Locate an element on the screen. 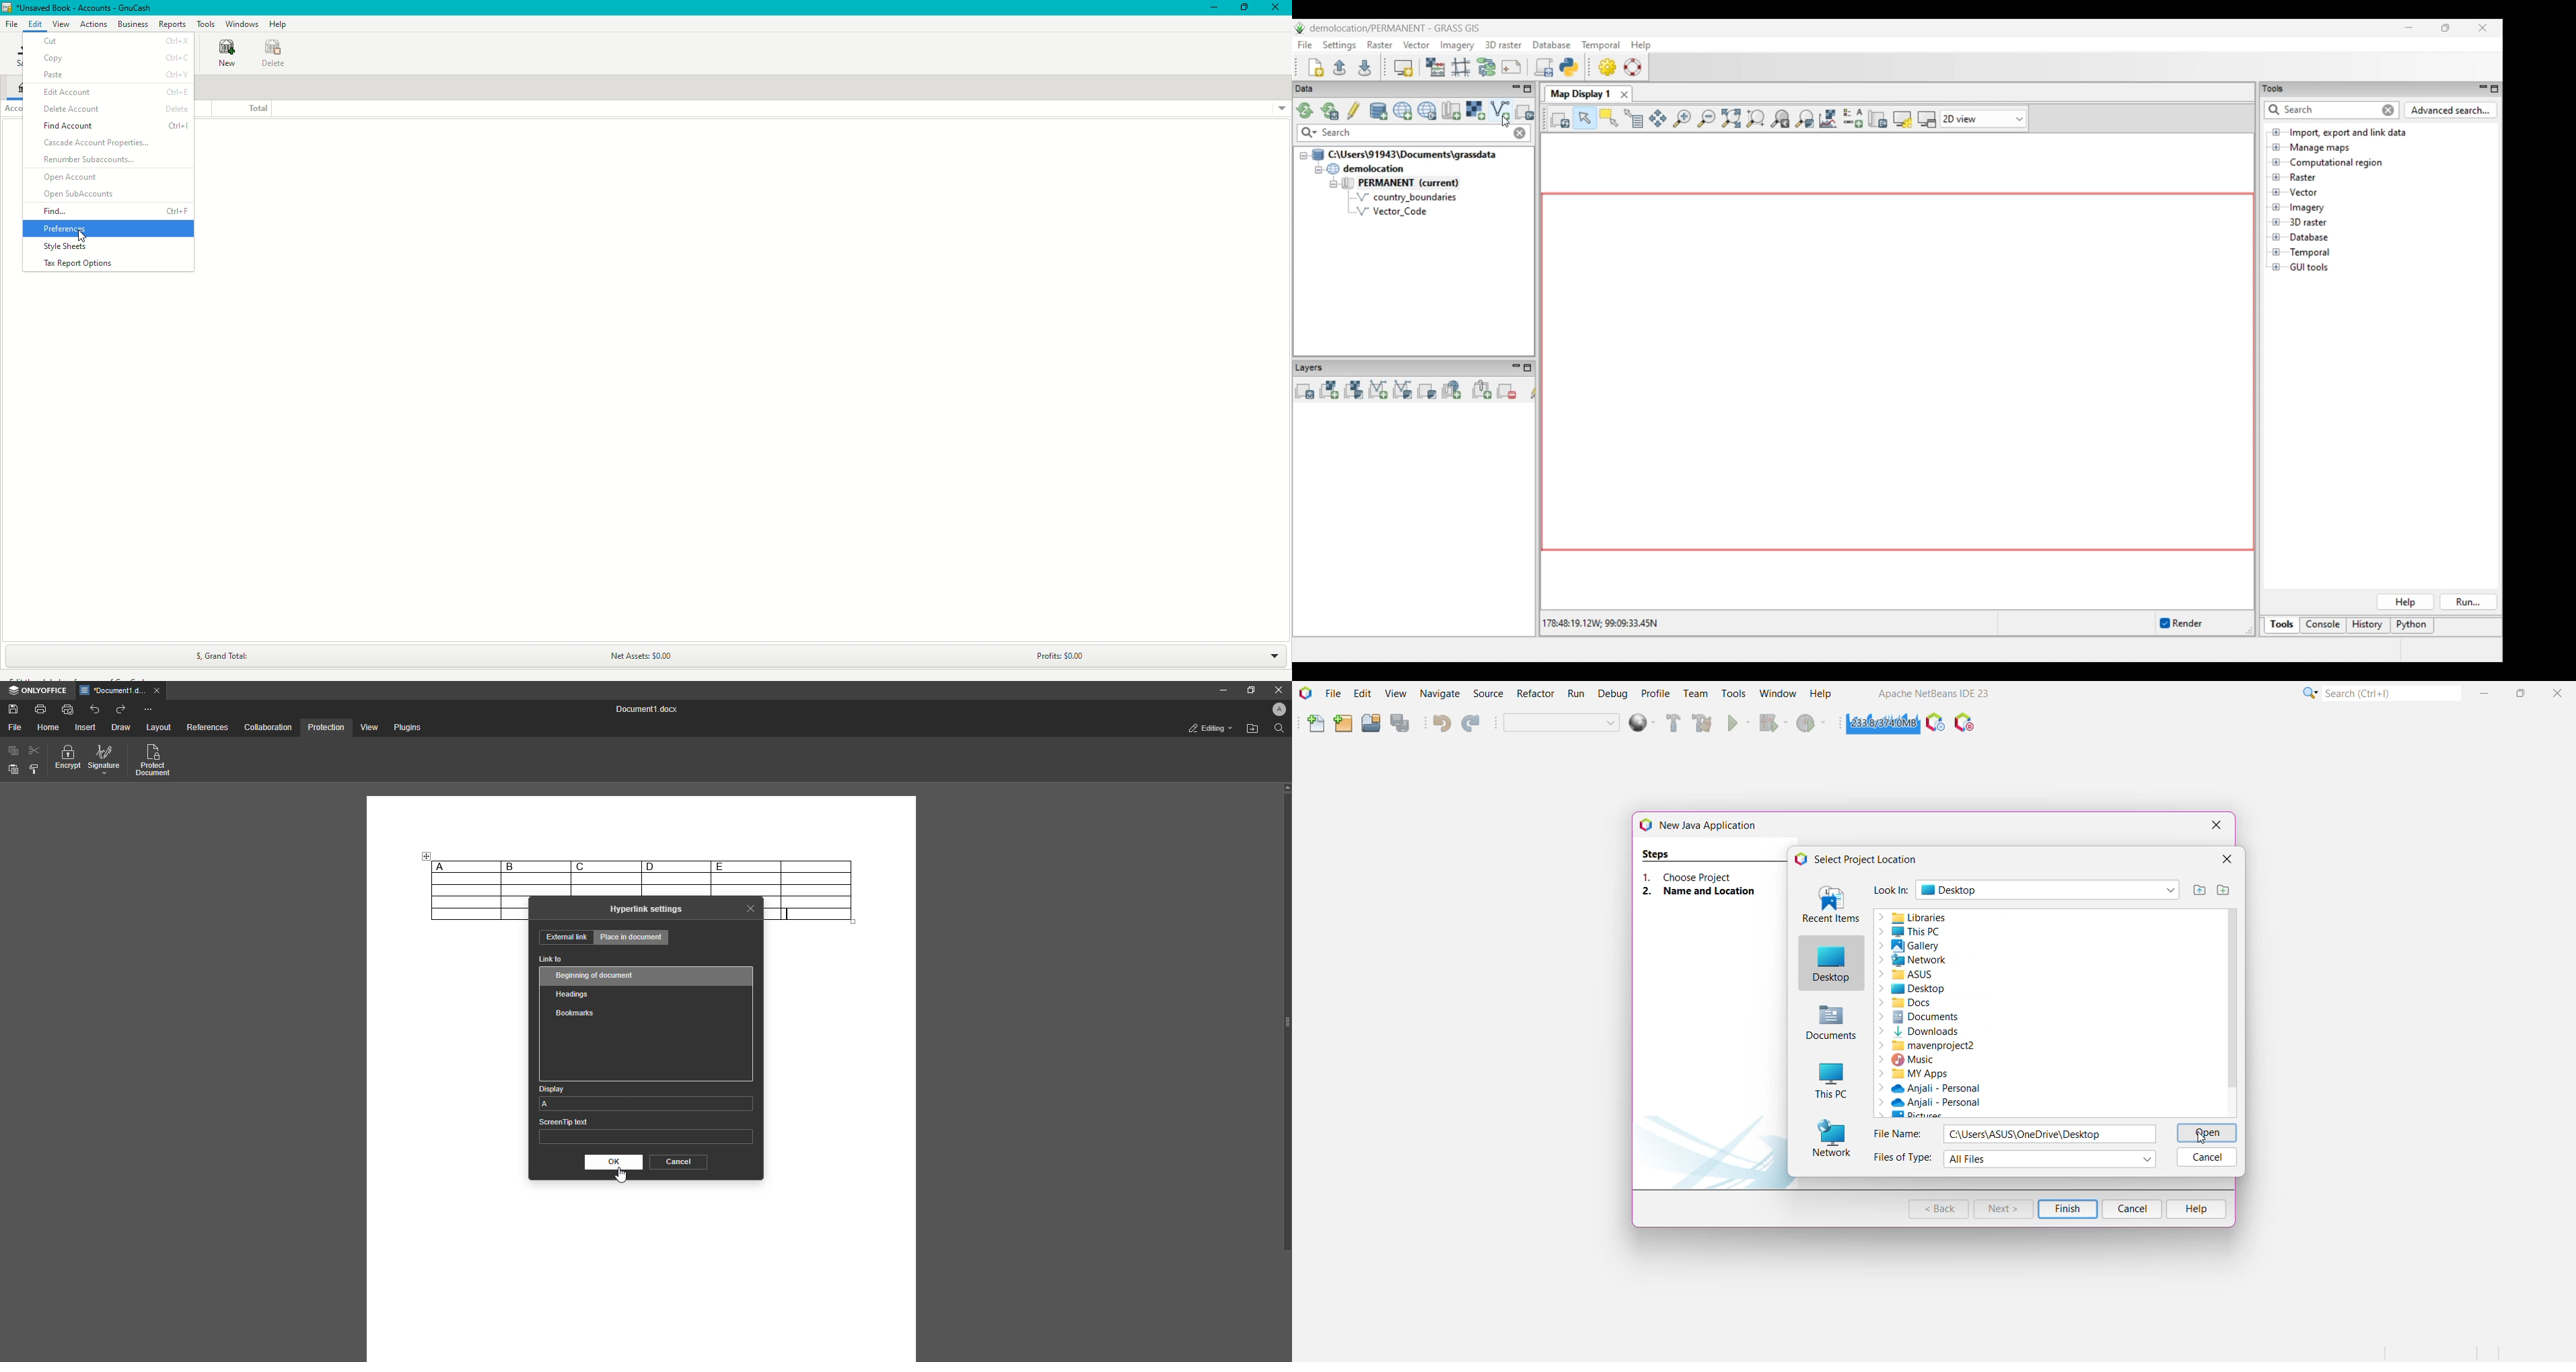 The image size is (2576, 1372). Search is located at coordinates (2392, 695).